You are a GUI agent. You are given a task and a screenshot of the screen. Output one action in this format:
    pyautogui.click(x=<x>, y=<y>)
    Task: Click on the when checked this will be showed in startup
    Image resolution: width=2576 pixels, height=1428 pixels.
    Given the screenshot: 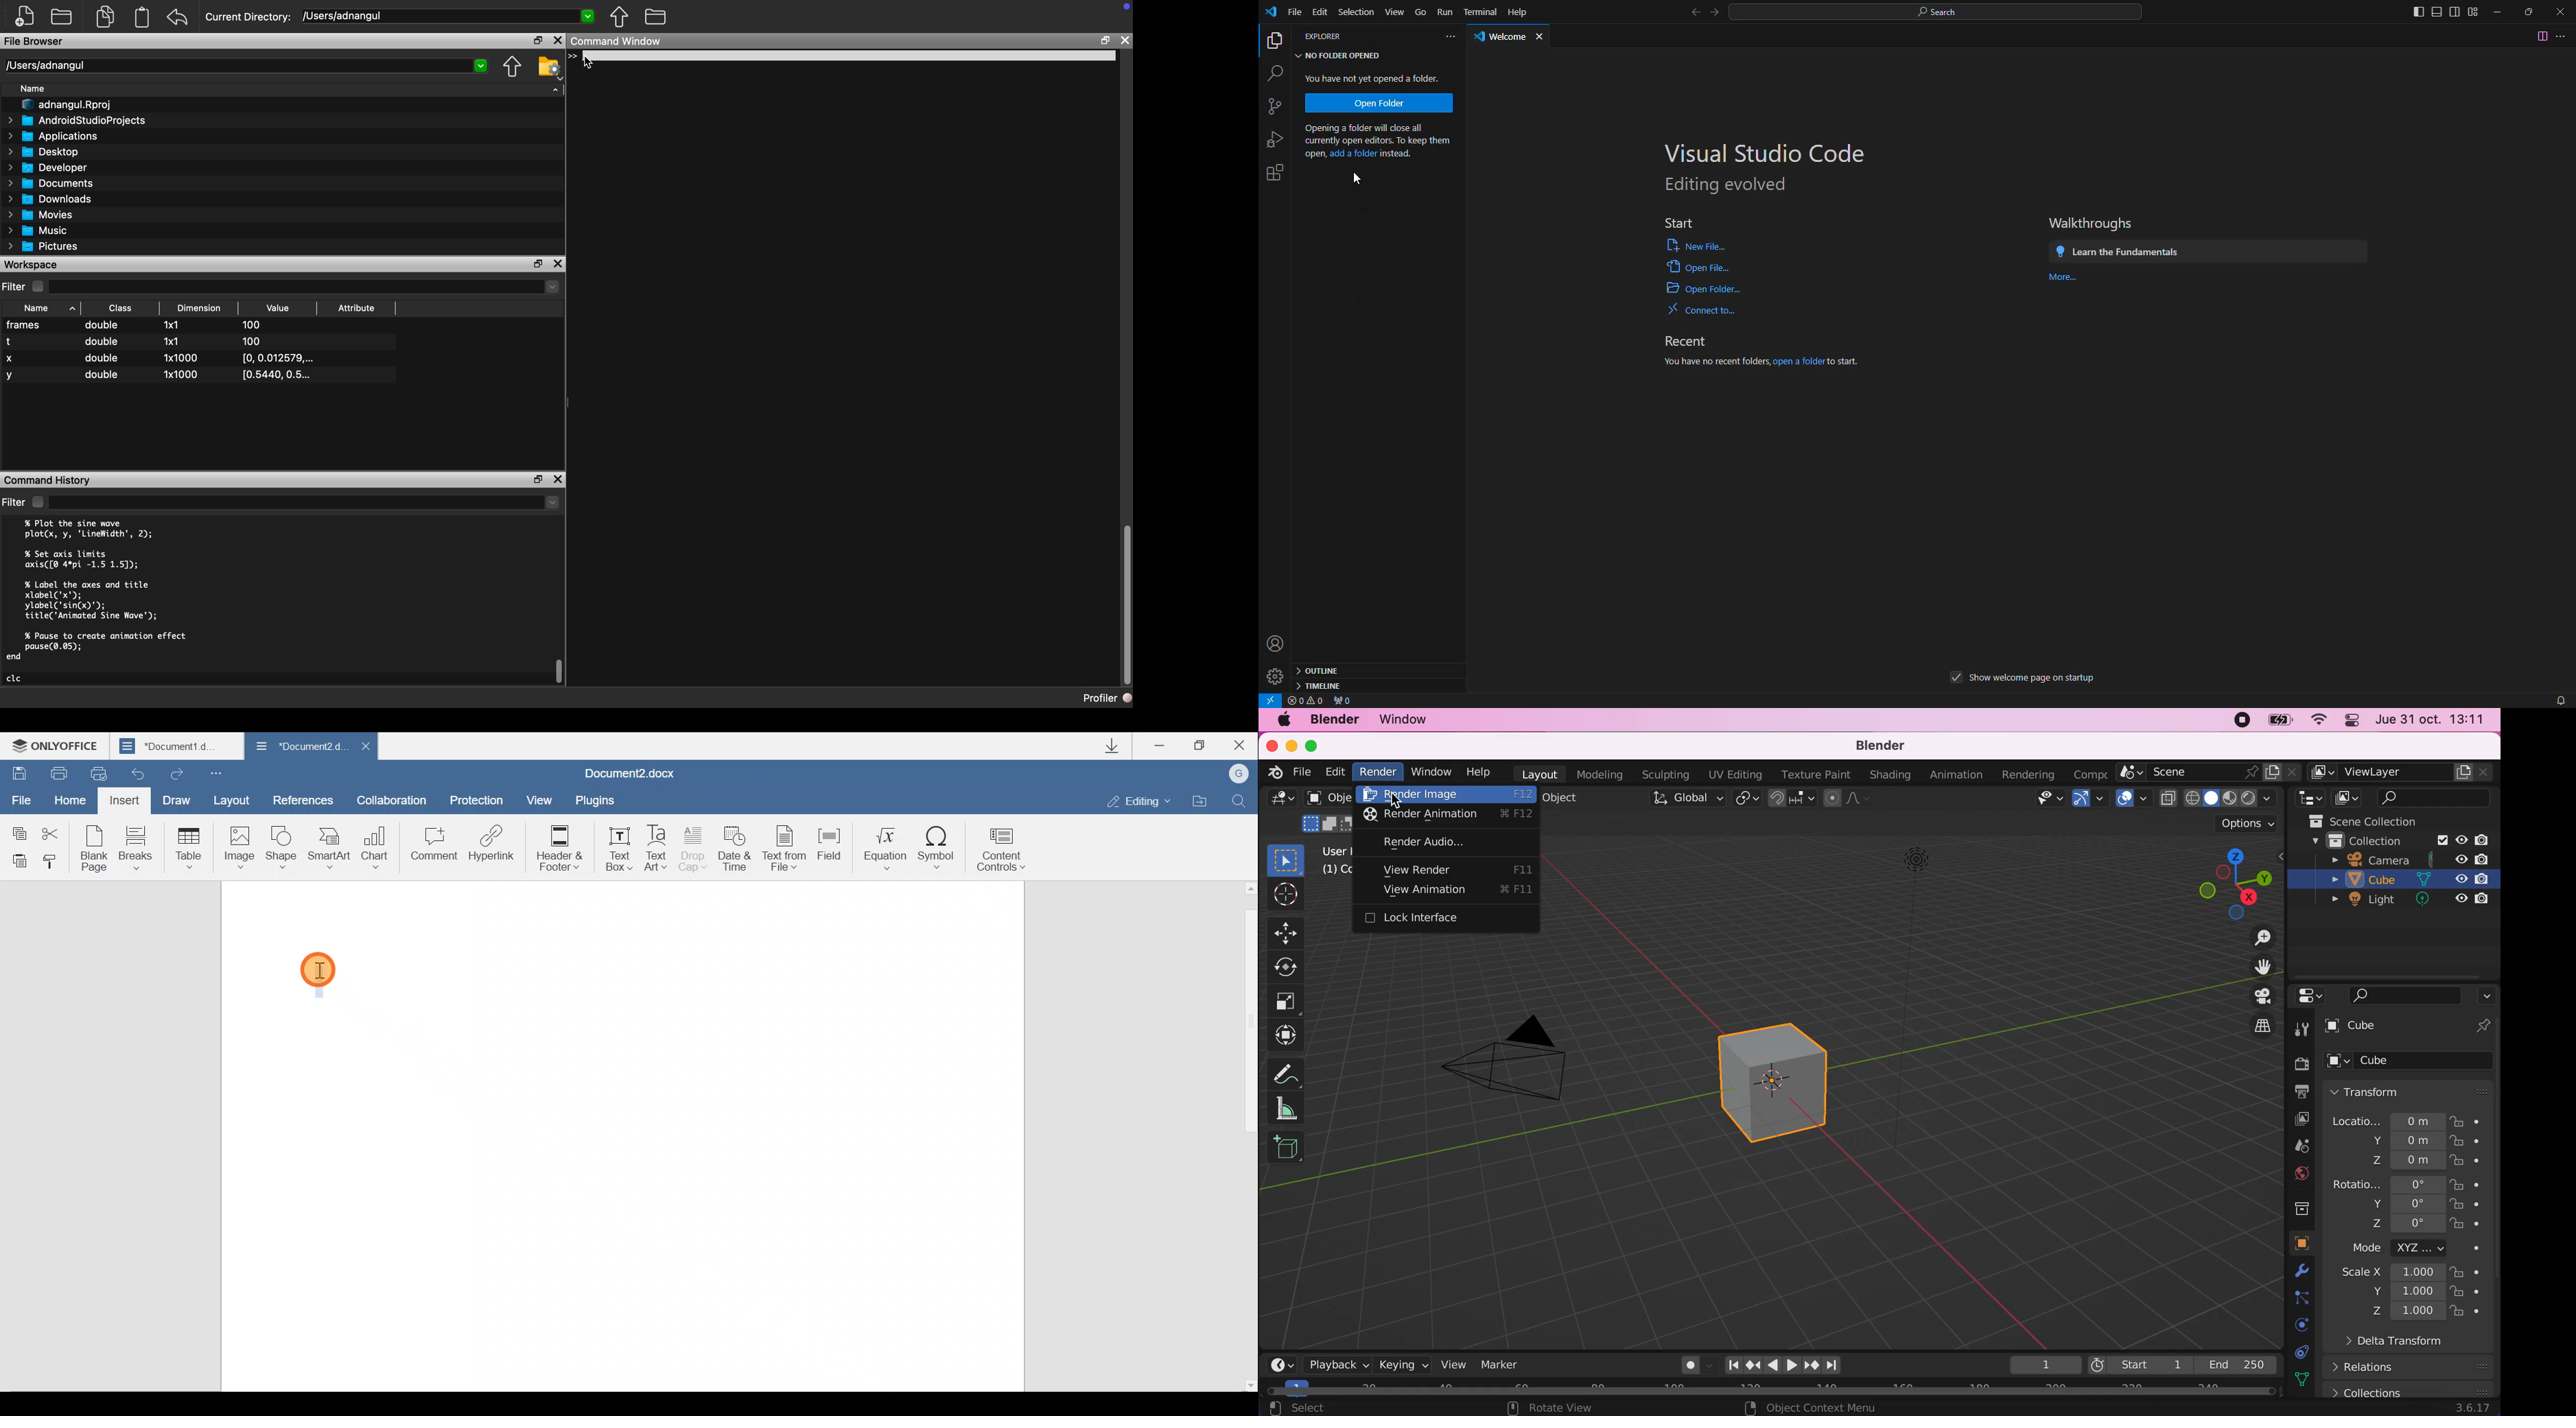 What is the action you would take?
    pyautogui.click(x=1957, y=678)
    